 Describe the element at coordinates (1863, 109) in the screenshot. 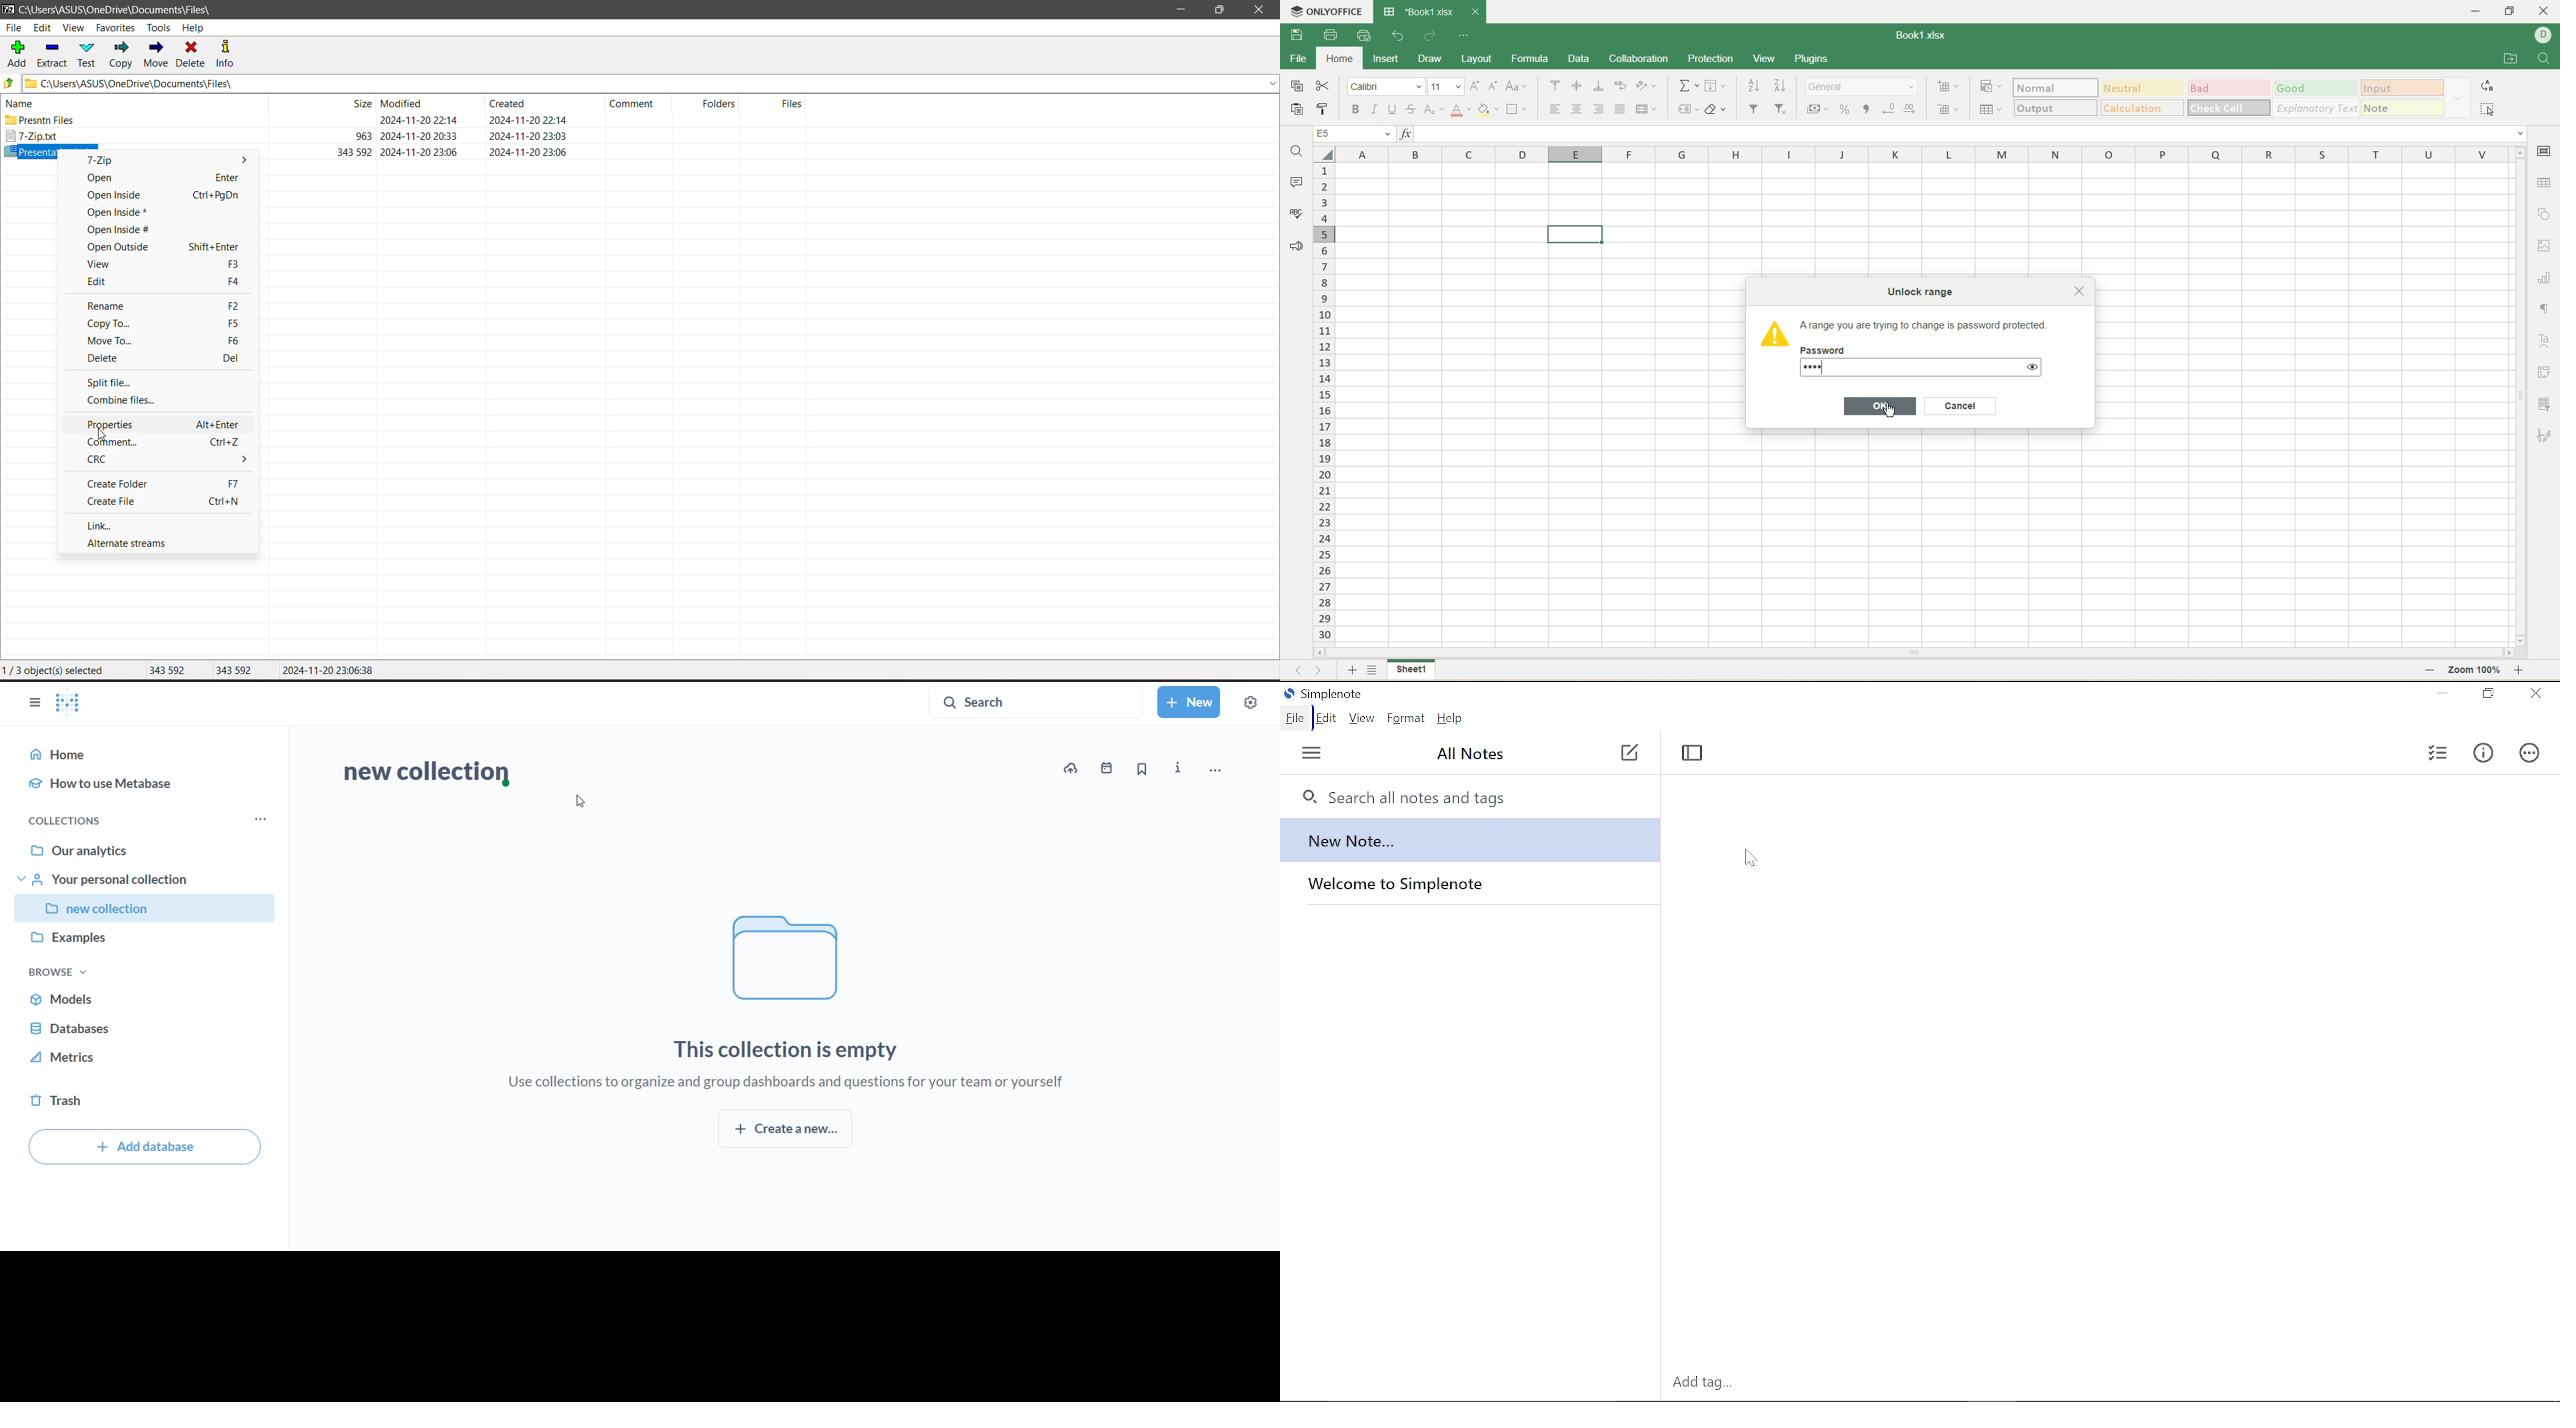

I see `comma style` at that location.